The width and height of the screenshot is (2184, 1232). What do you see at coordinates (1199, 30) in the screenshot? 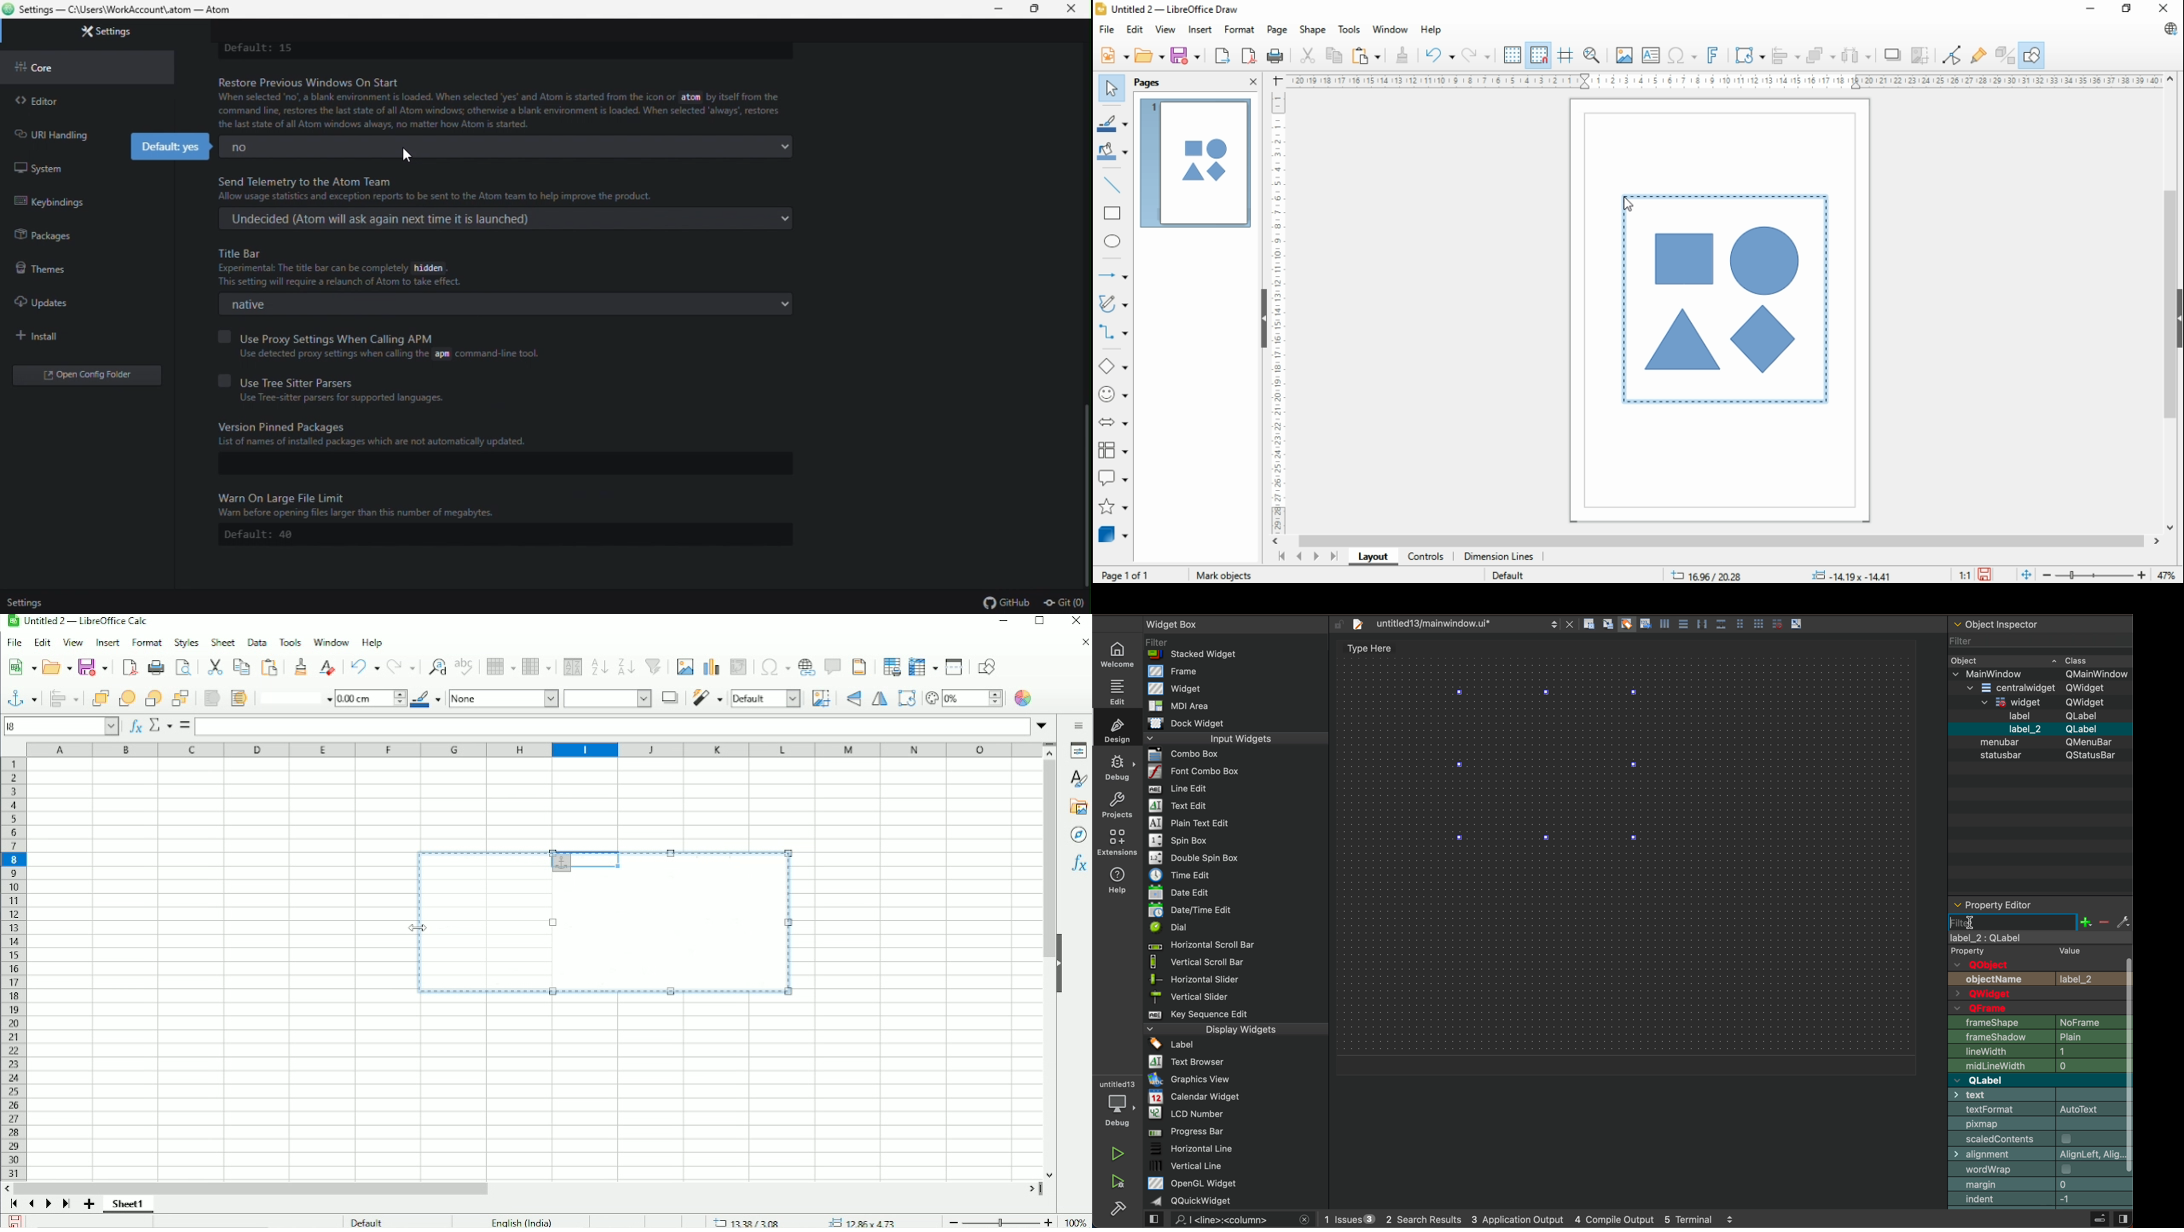
I see `insert` at bounding box center [1199, 30].